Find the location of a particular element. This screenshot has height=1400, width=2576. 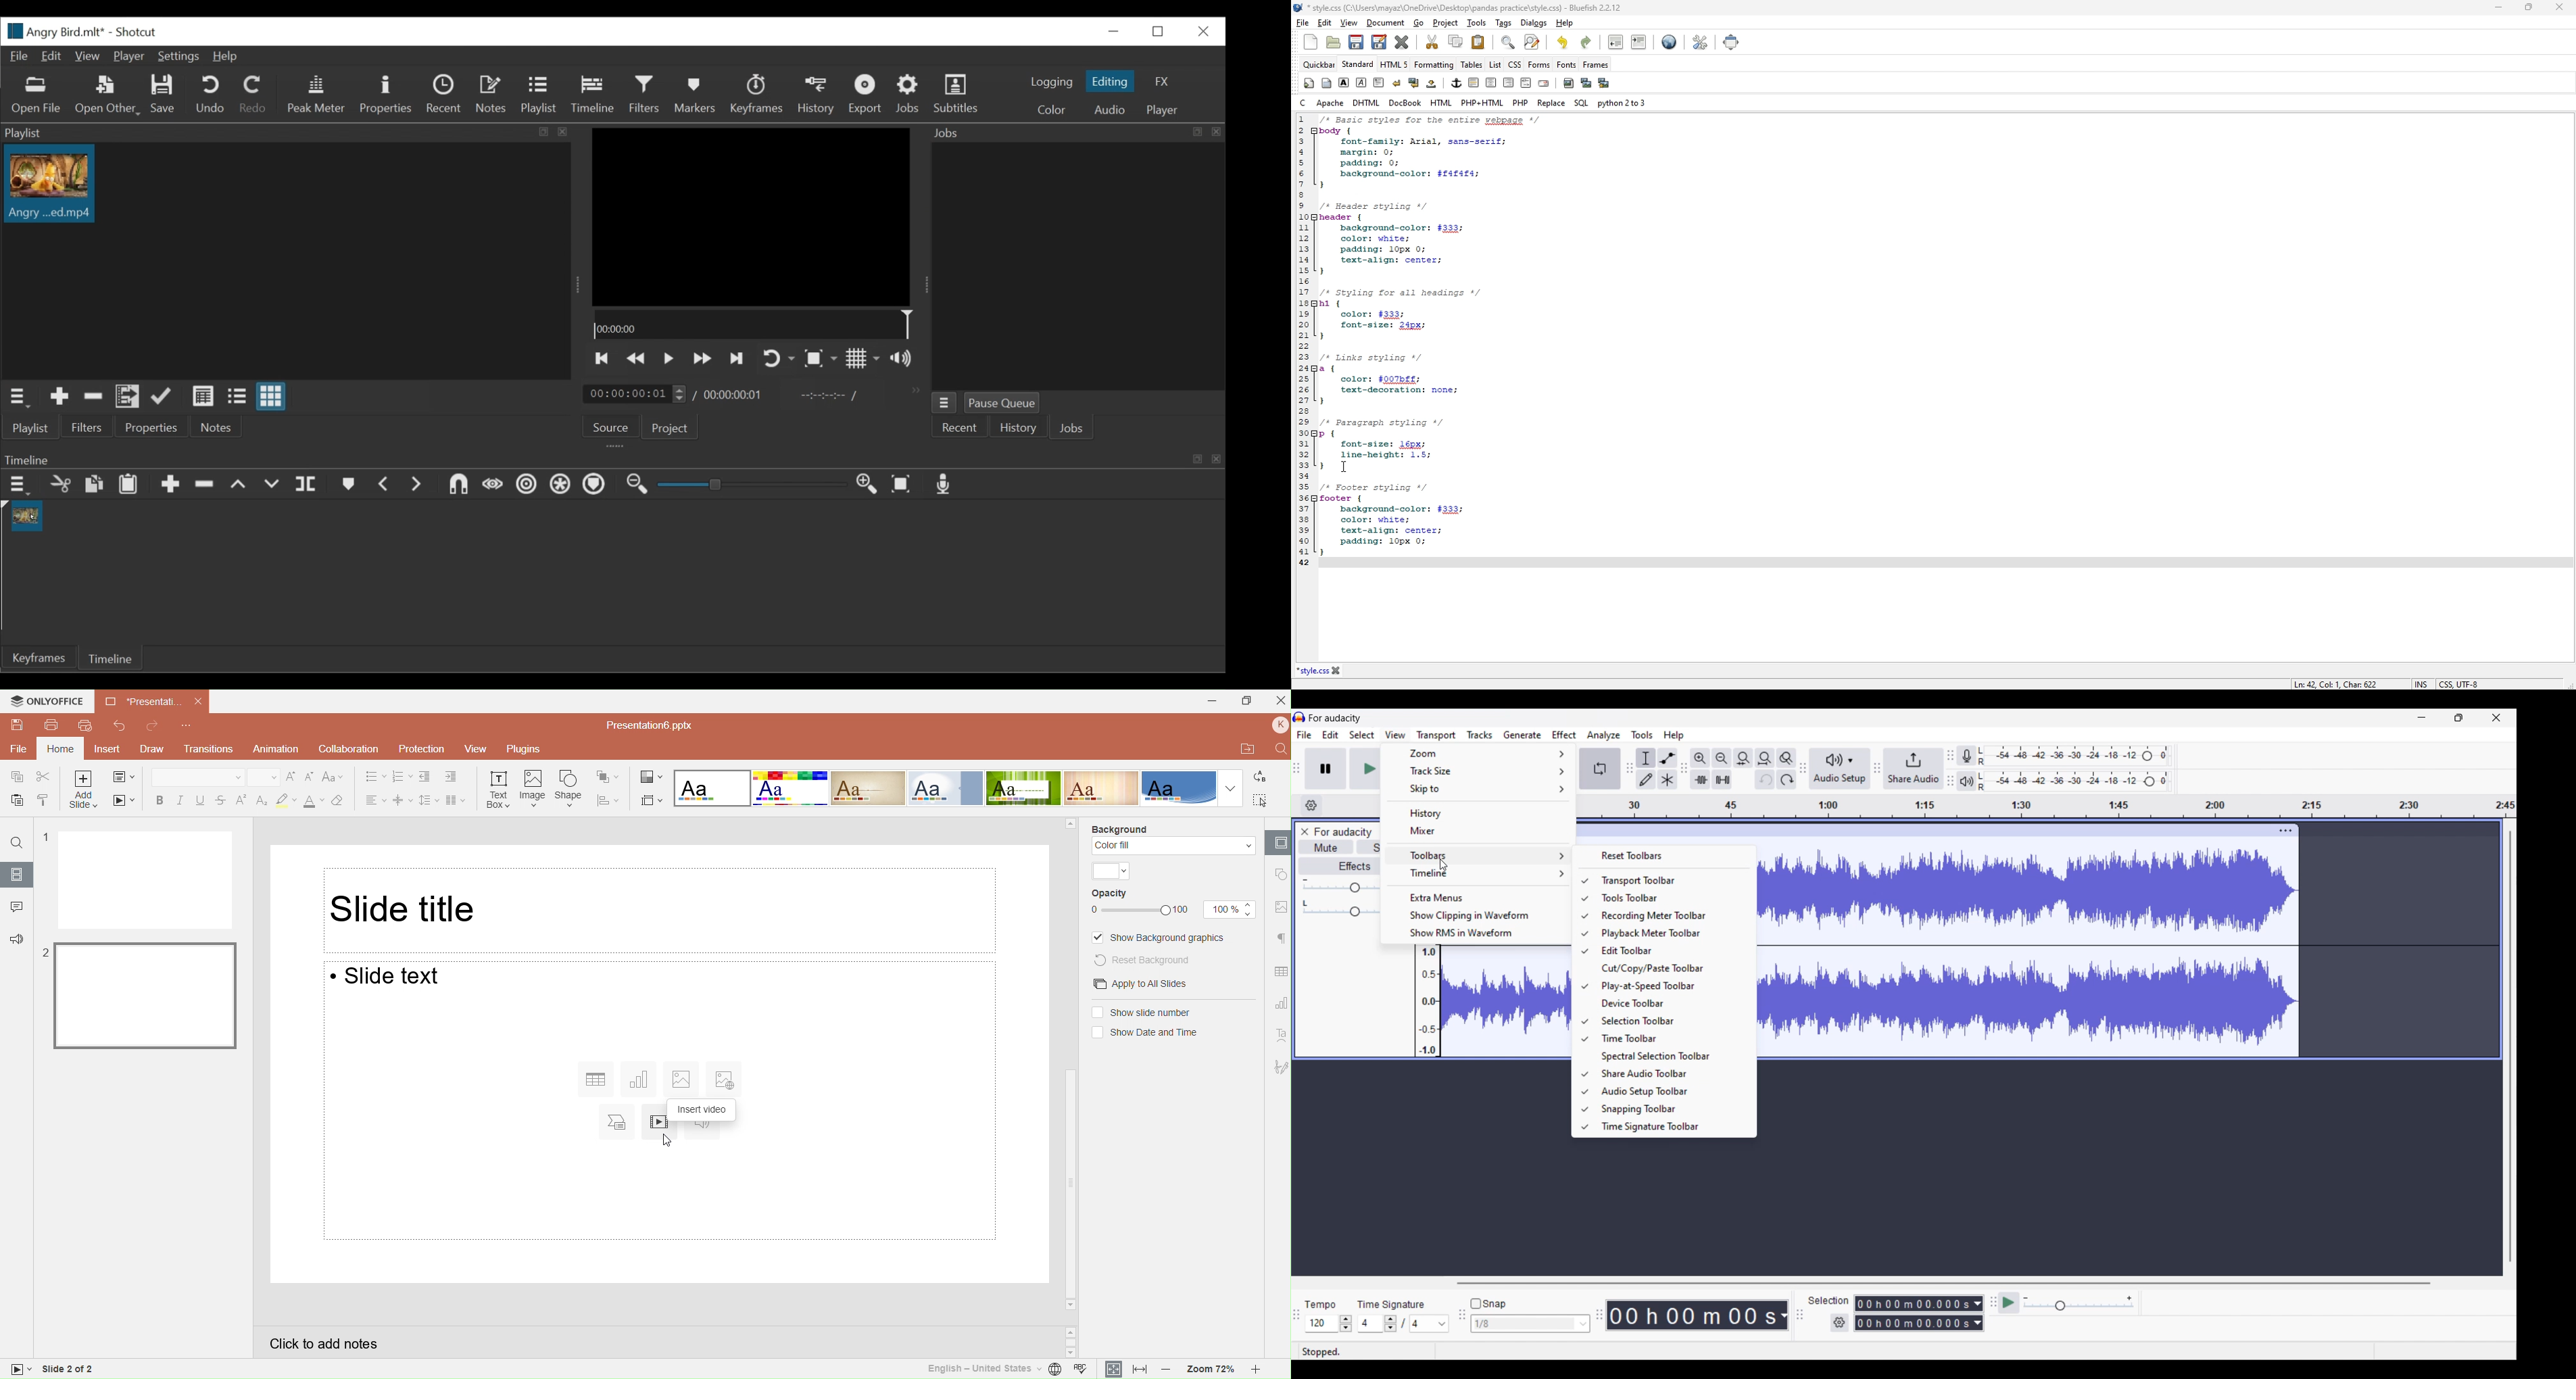

tables is located at coordinates (1472, 64).